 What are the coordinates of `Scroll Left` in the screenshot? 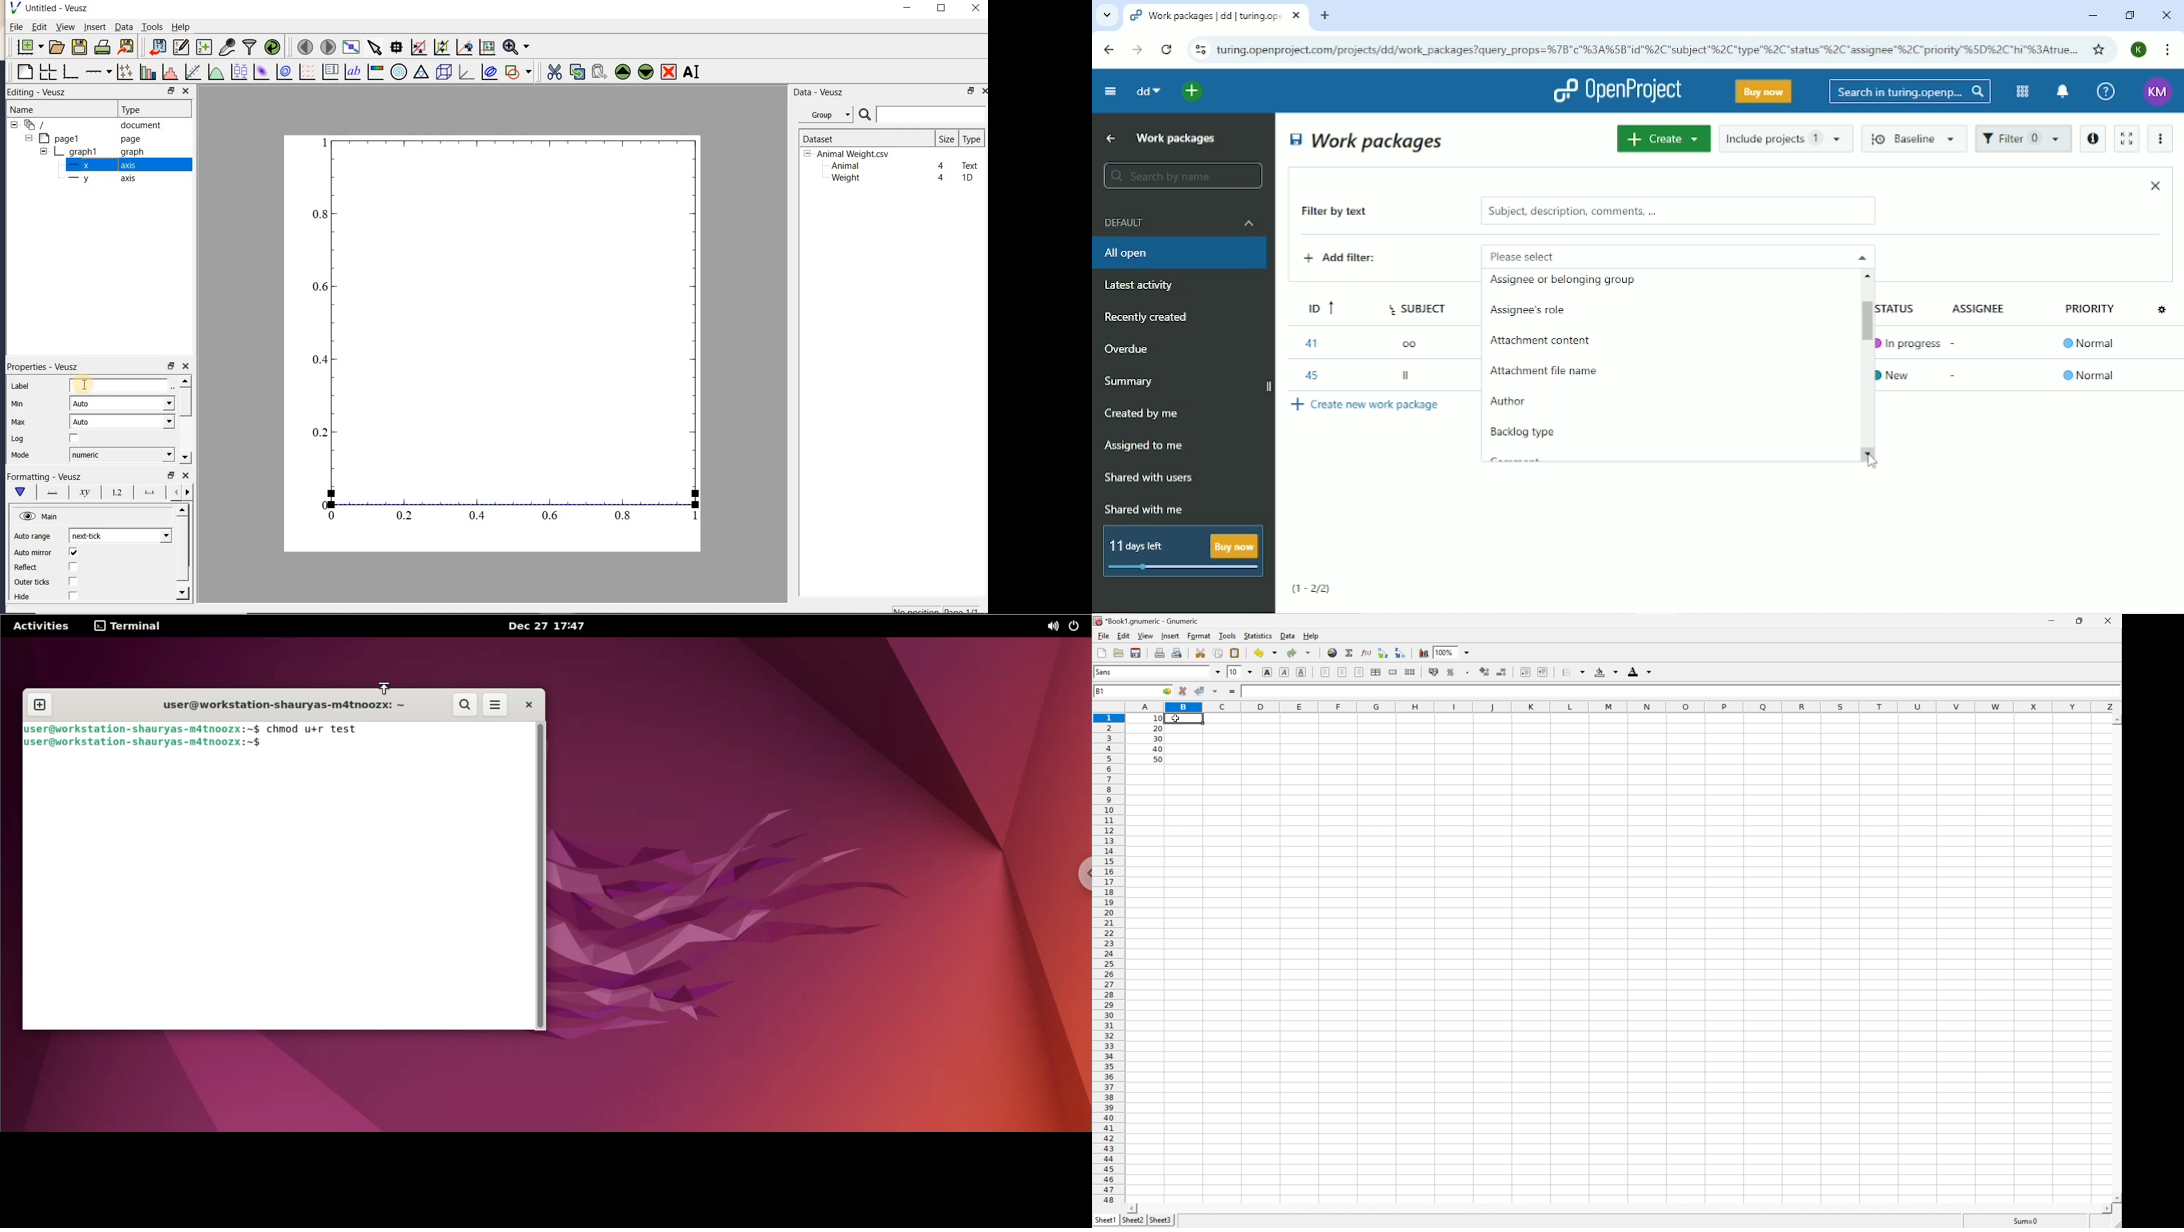 It's located at (1134, 1209).